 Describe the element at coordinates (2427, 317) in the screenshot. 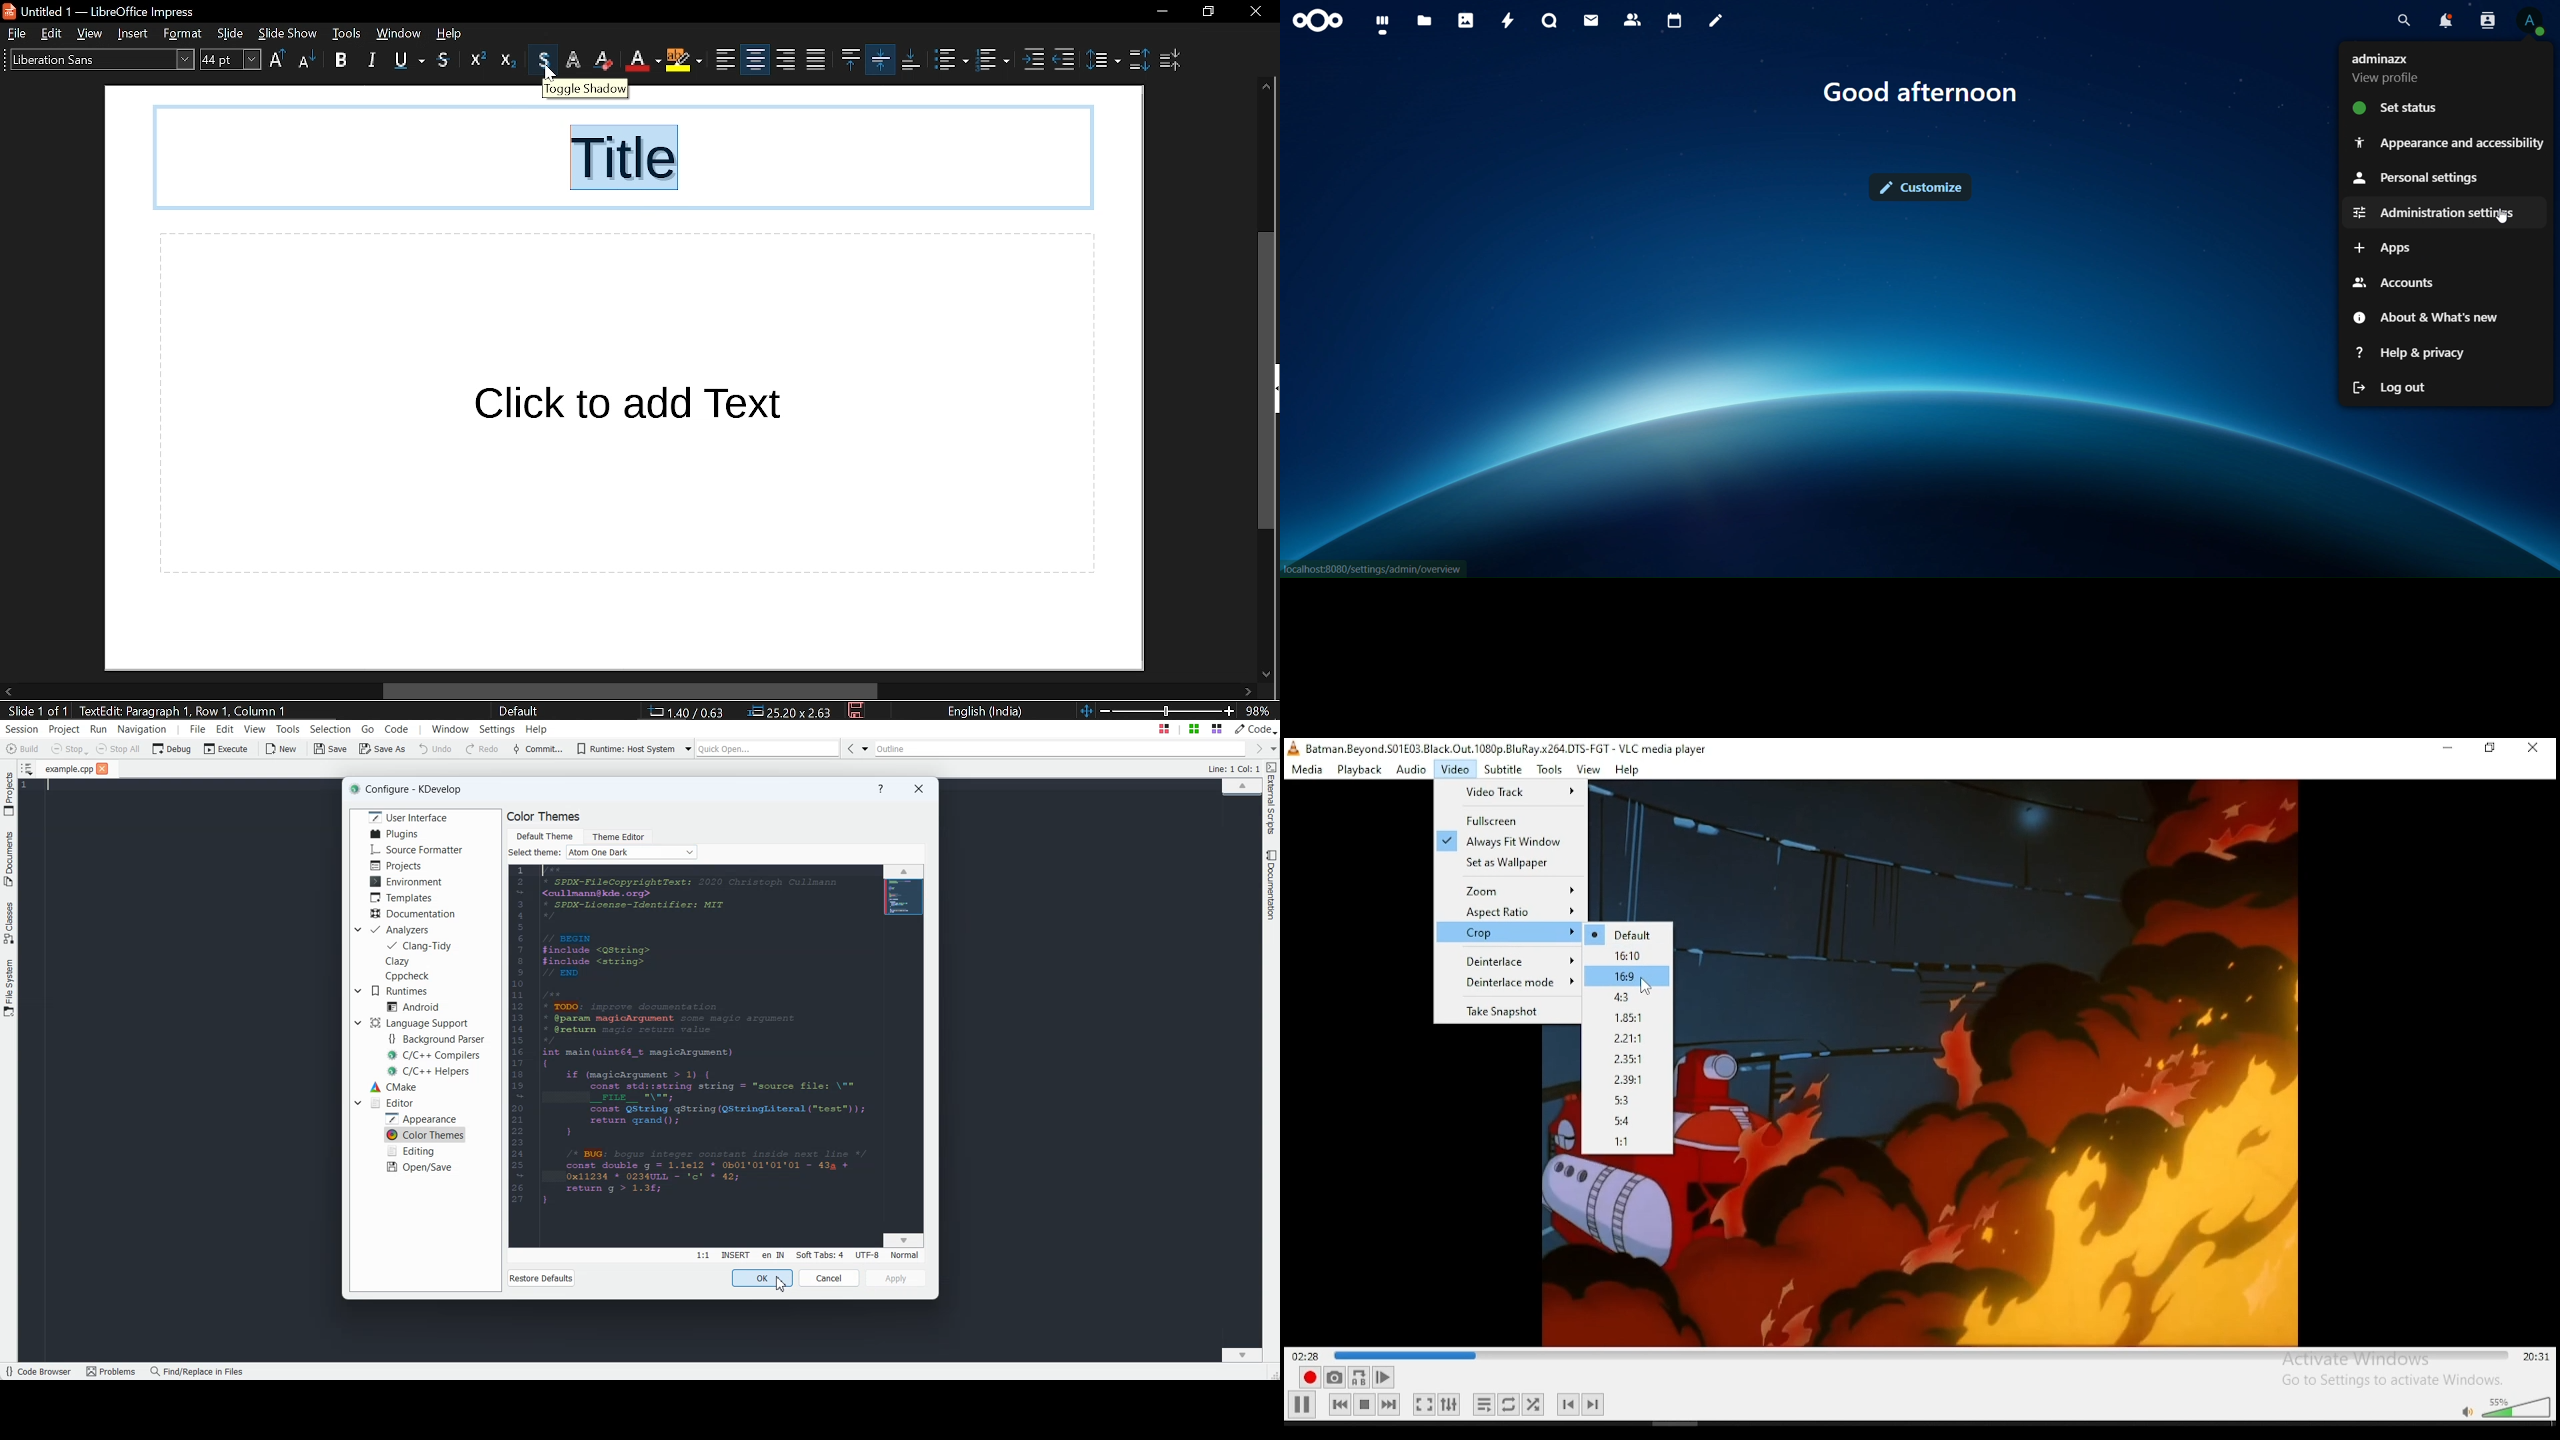

I see `about & what's new` at that location.